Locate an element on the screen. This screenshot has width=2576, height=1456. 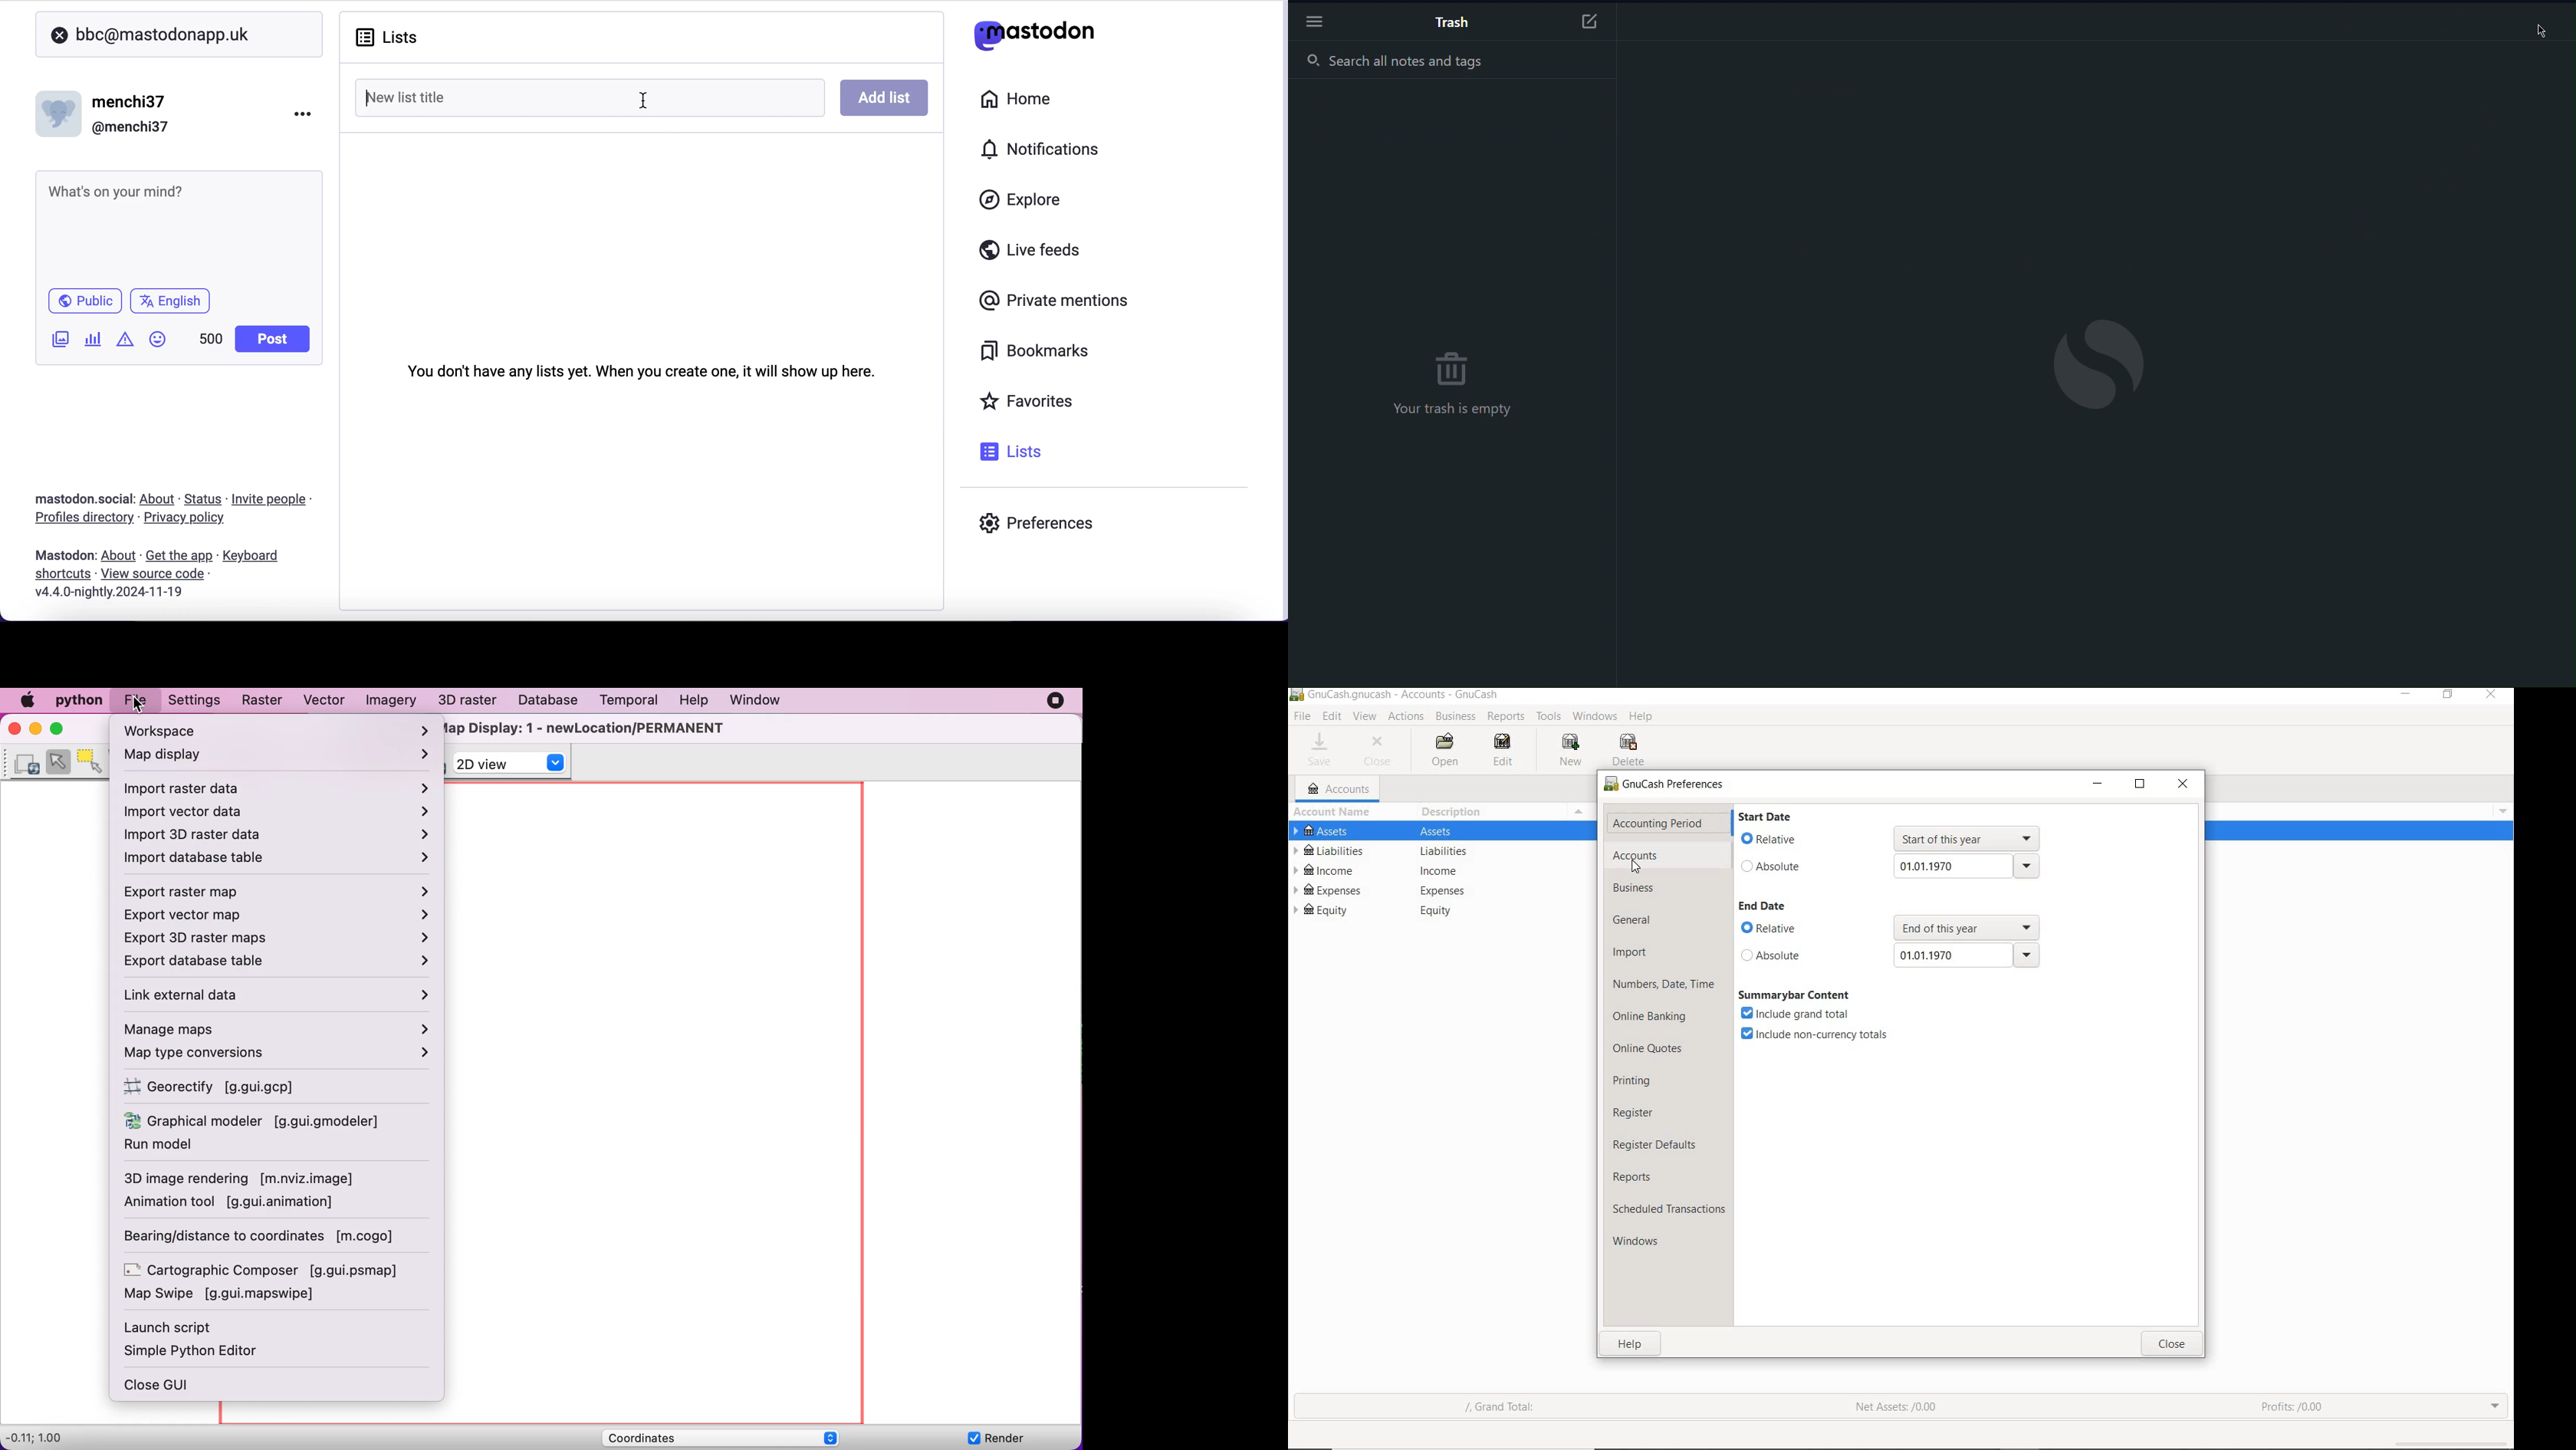
TOOLS is located at coordinates (1547, 717).